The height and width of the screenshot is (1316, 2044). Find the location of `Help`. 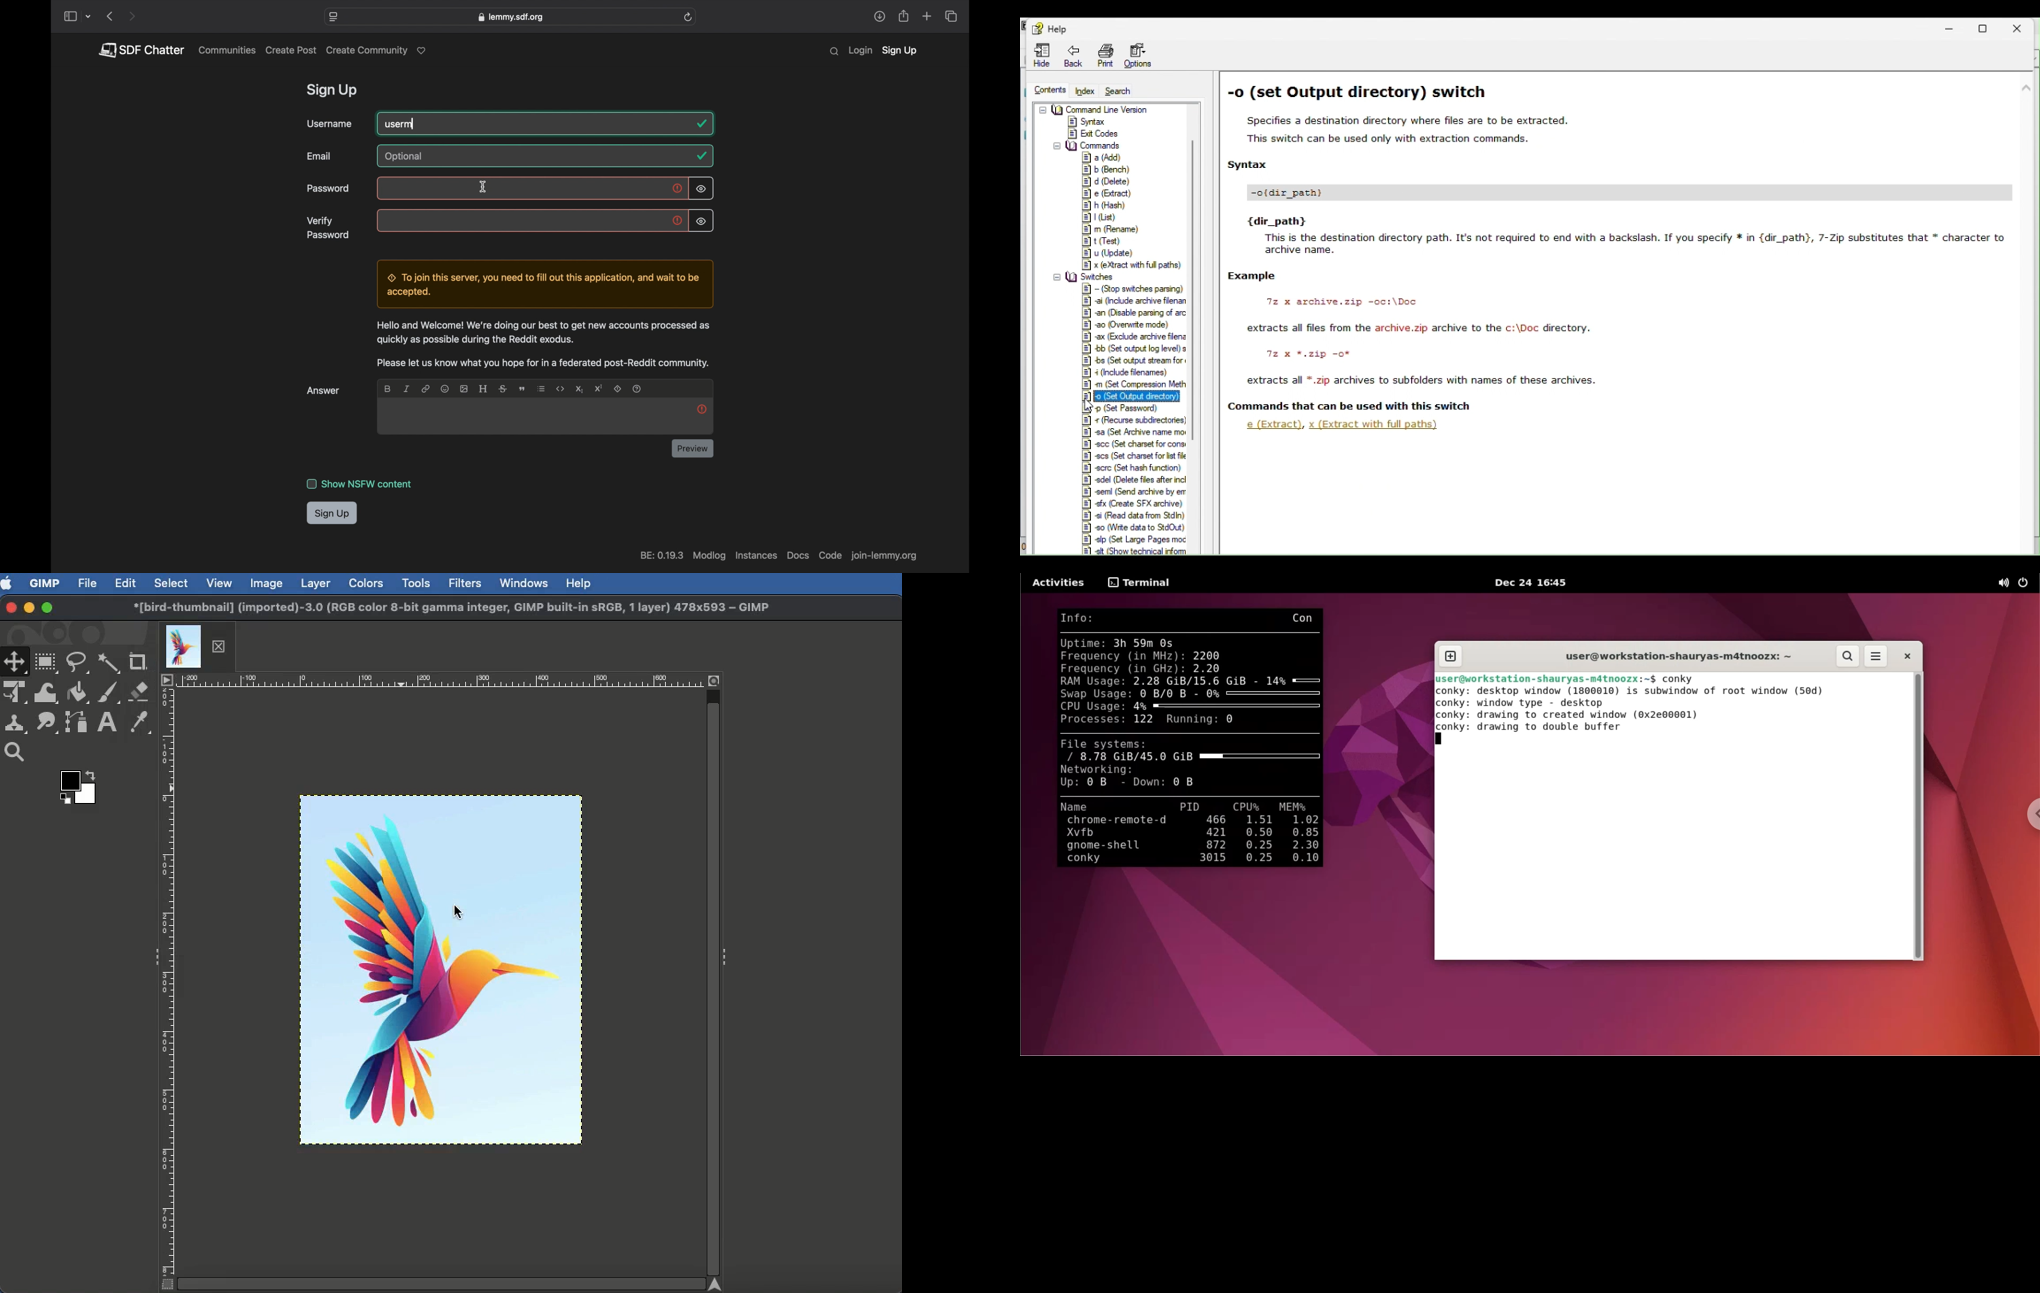

Help is located at coordinates (1051, 26).